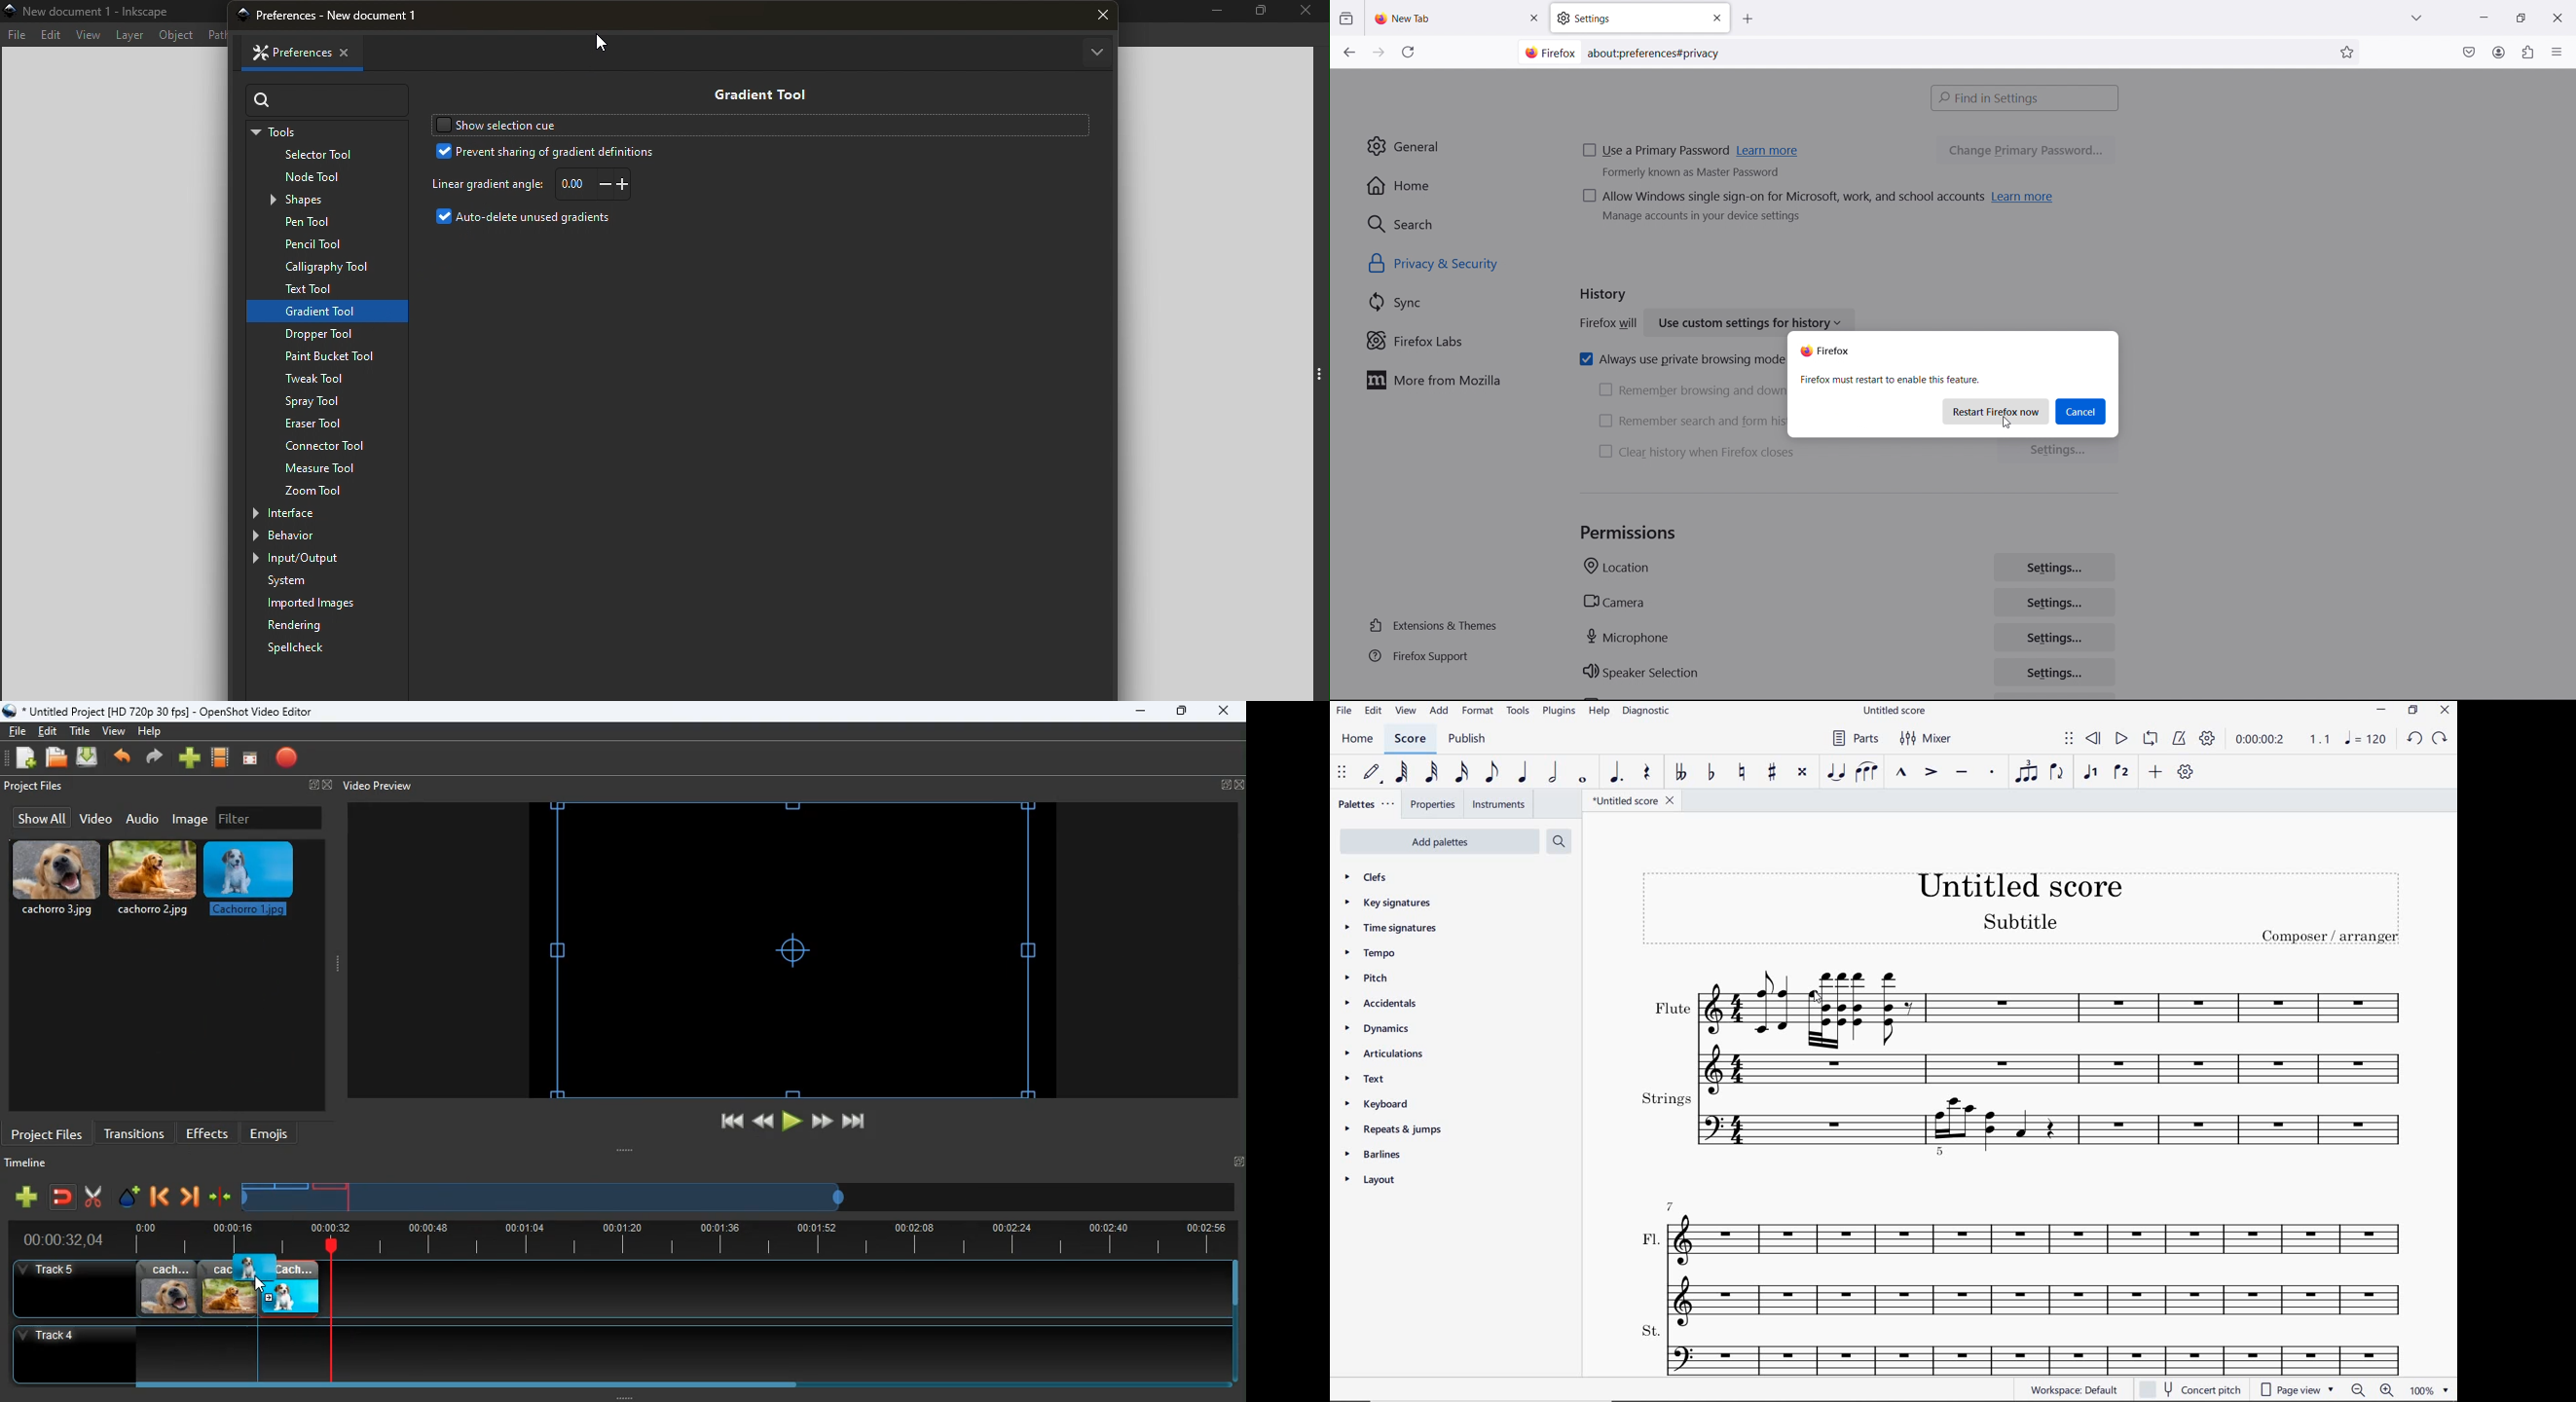  Describe the element at coordinates (158, 1198) in the screenshot. I see `back` at that location.